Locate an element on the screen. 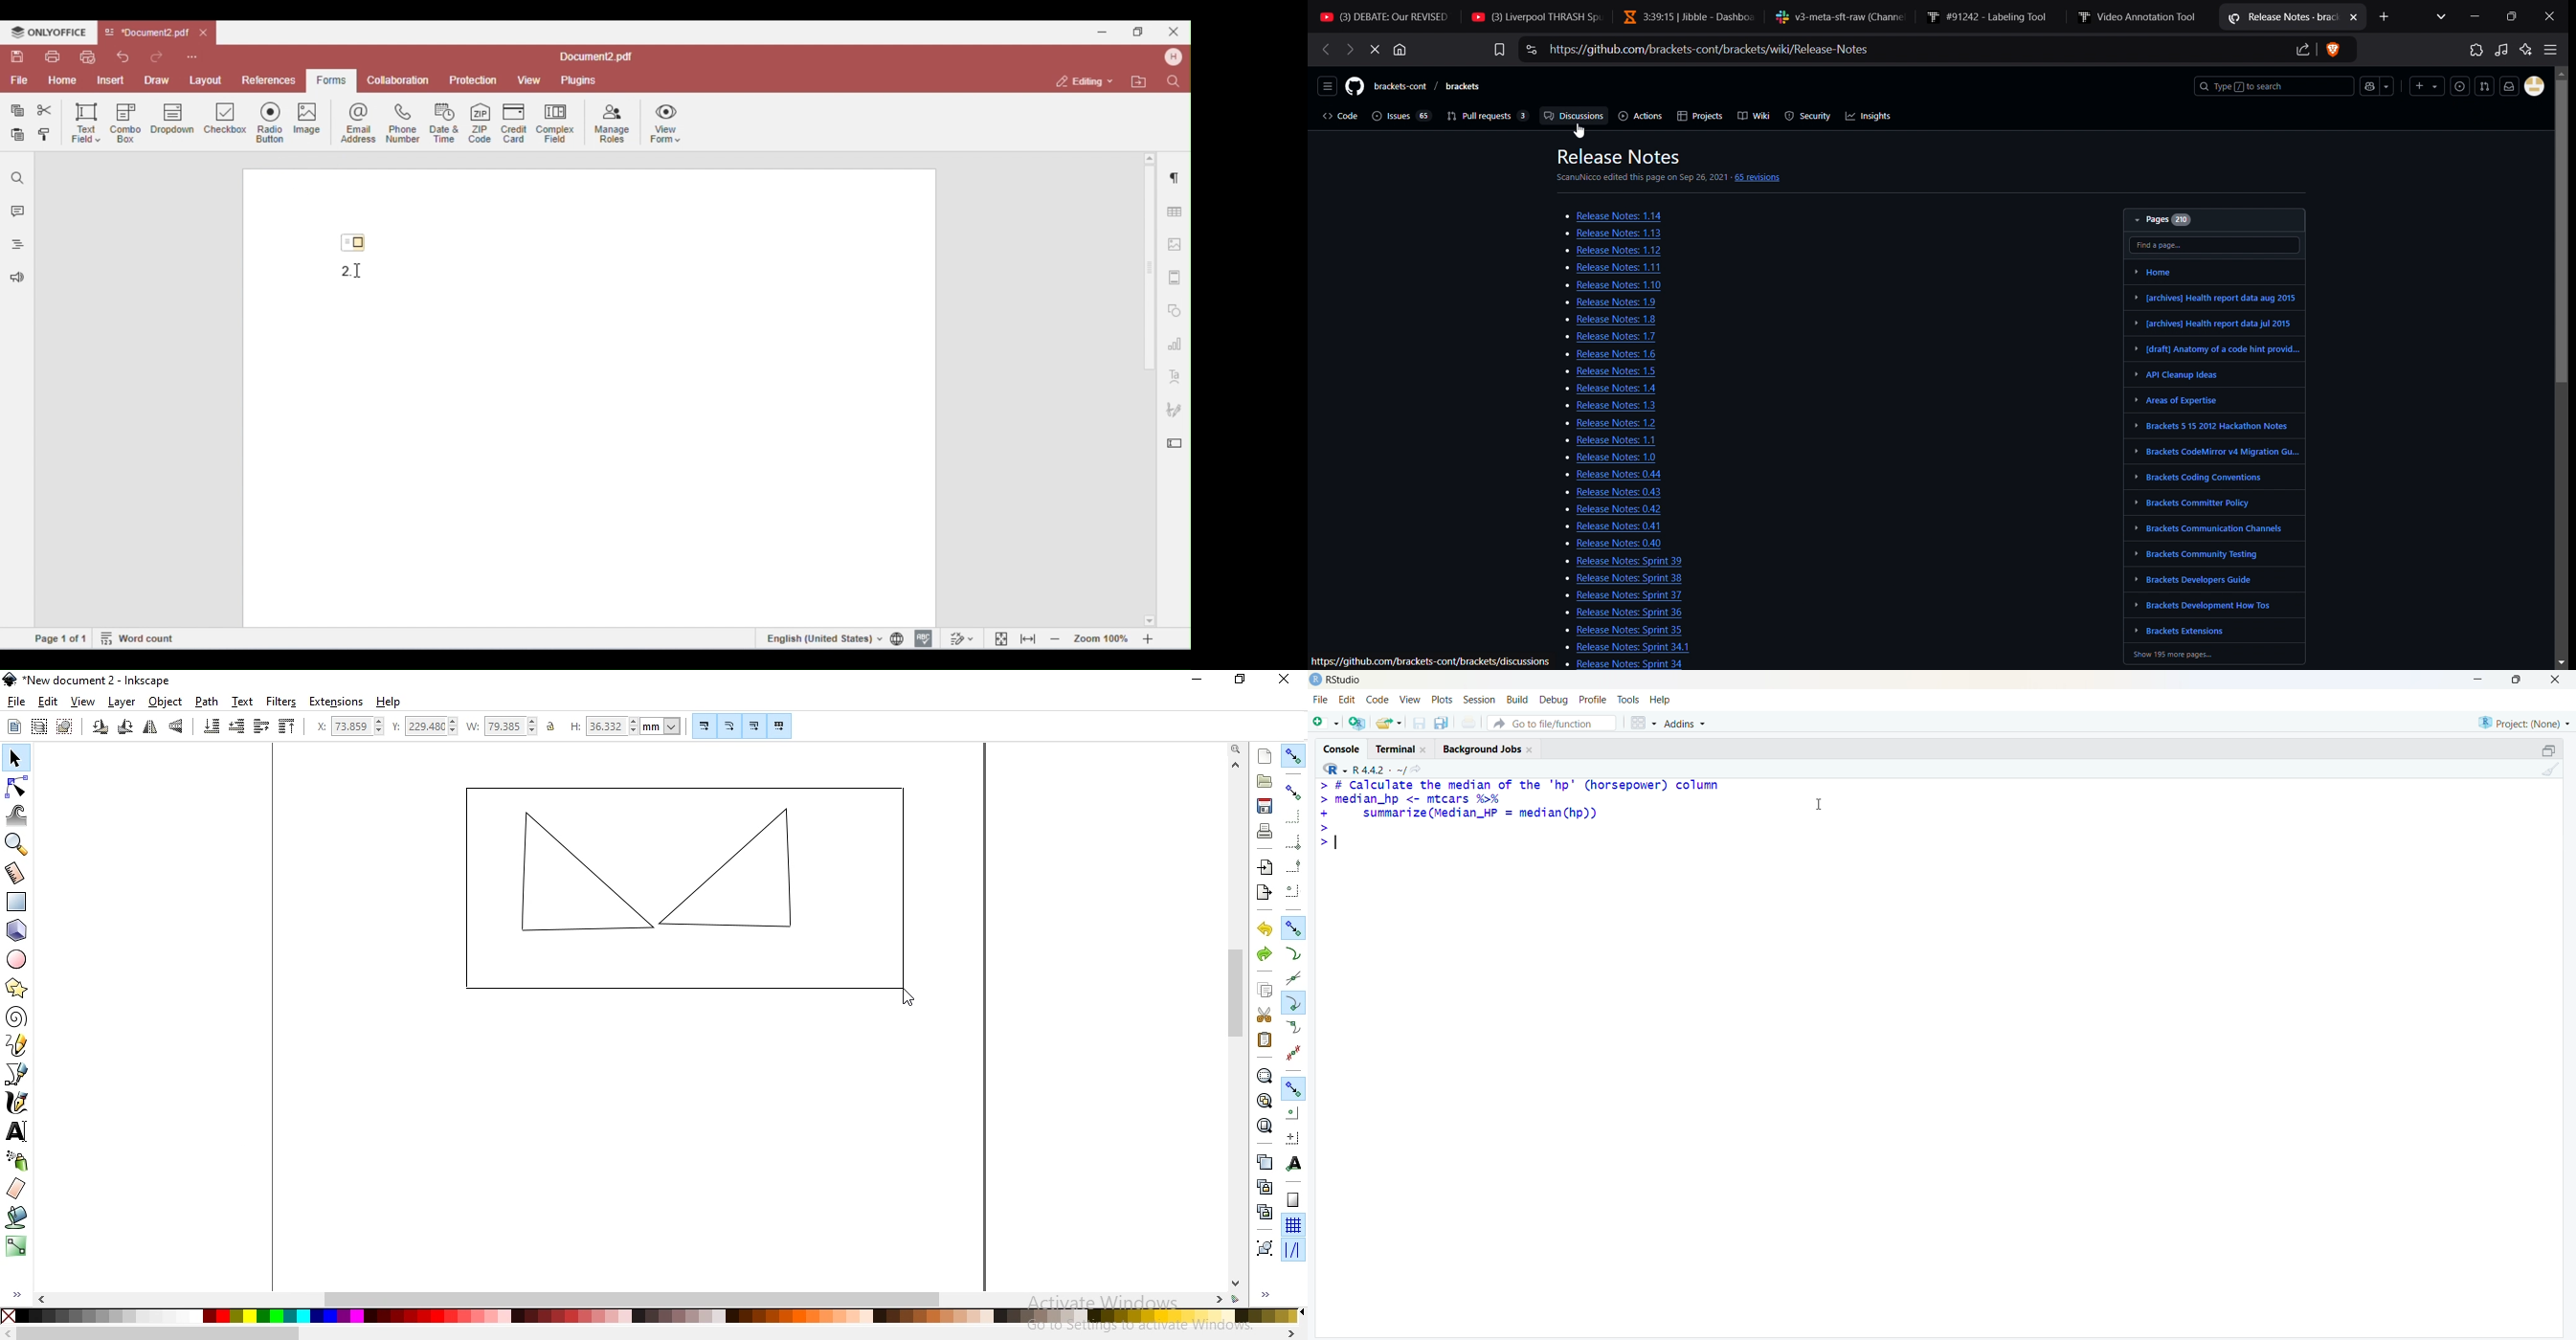 The width and height of the screenshot is (2576, 1344). console is located at coordinates (1343, 749).